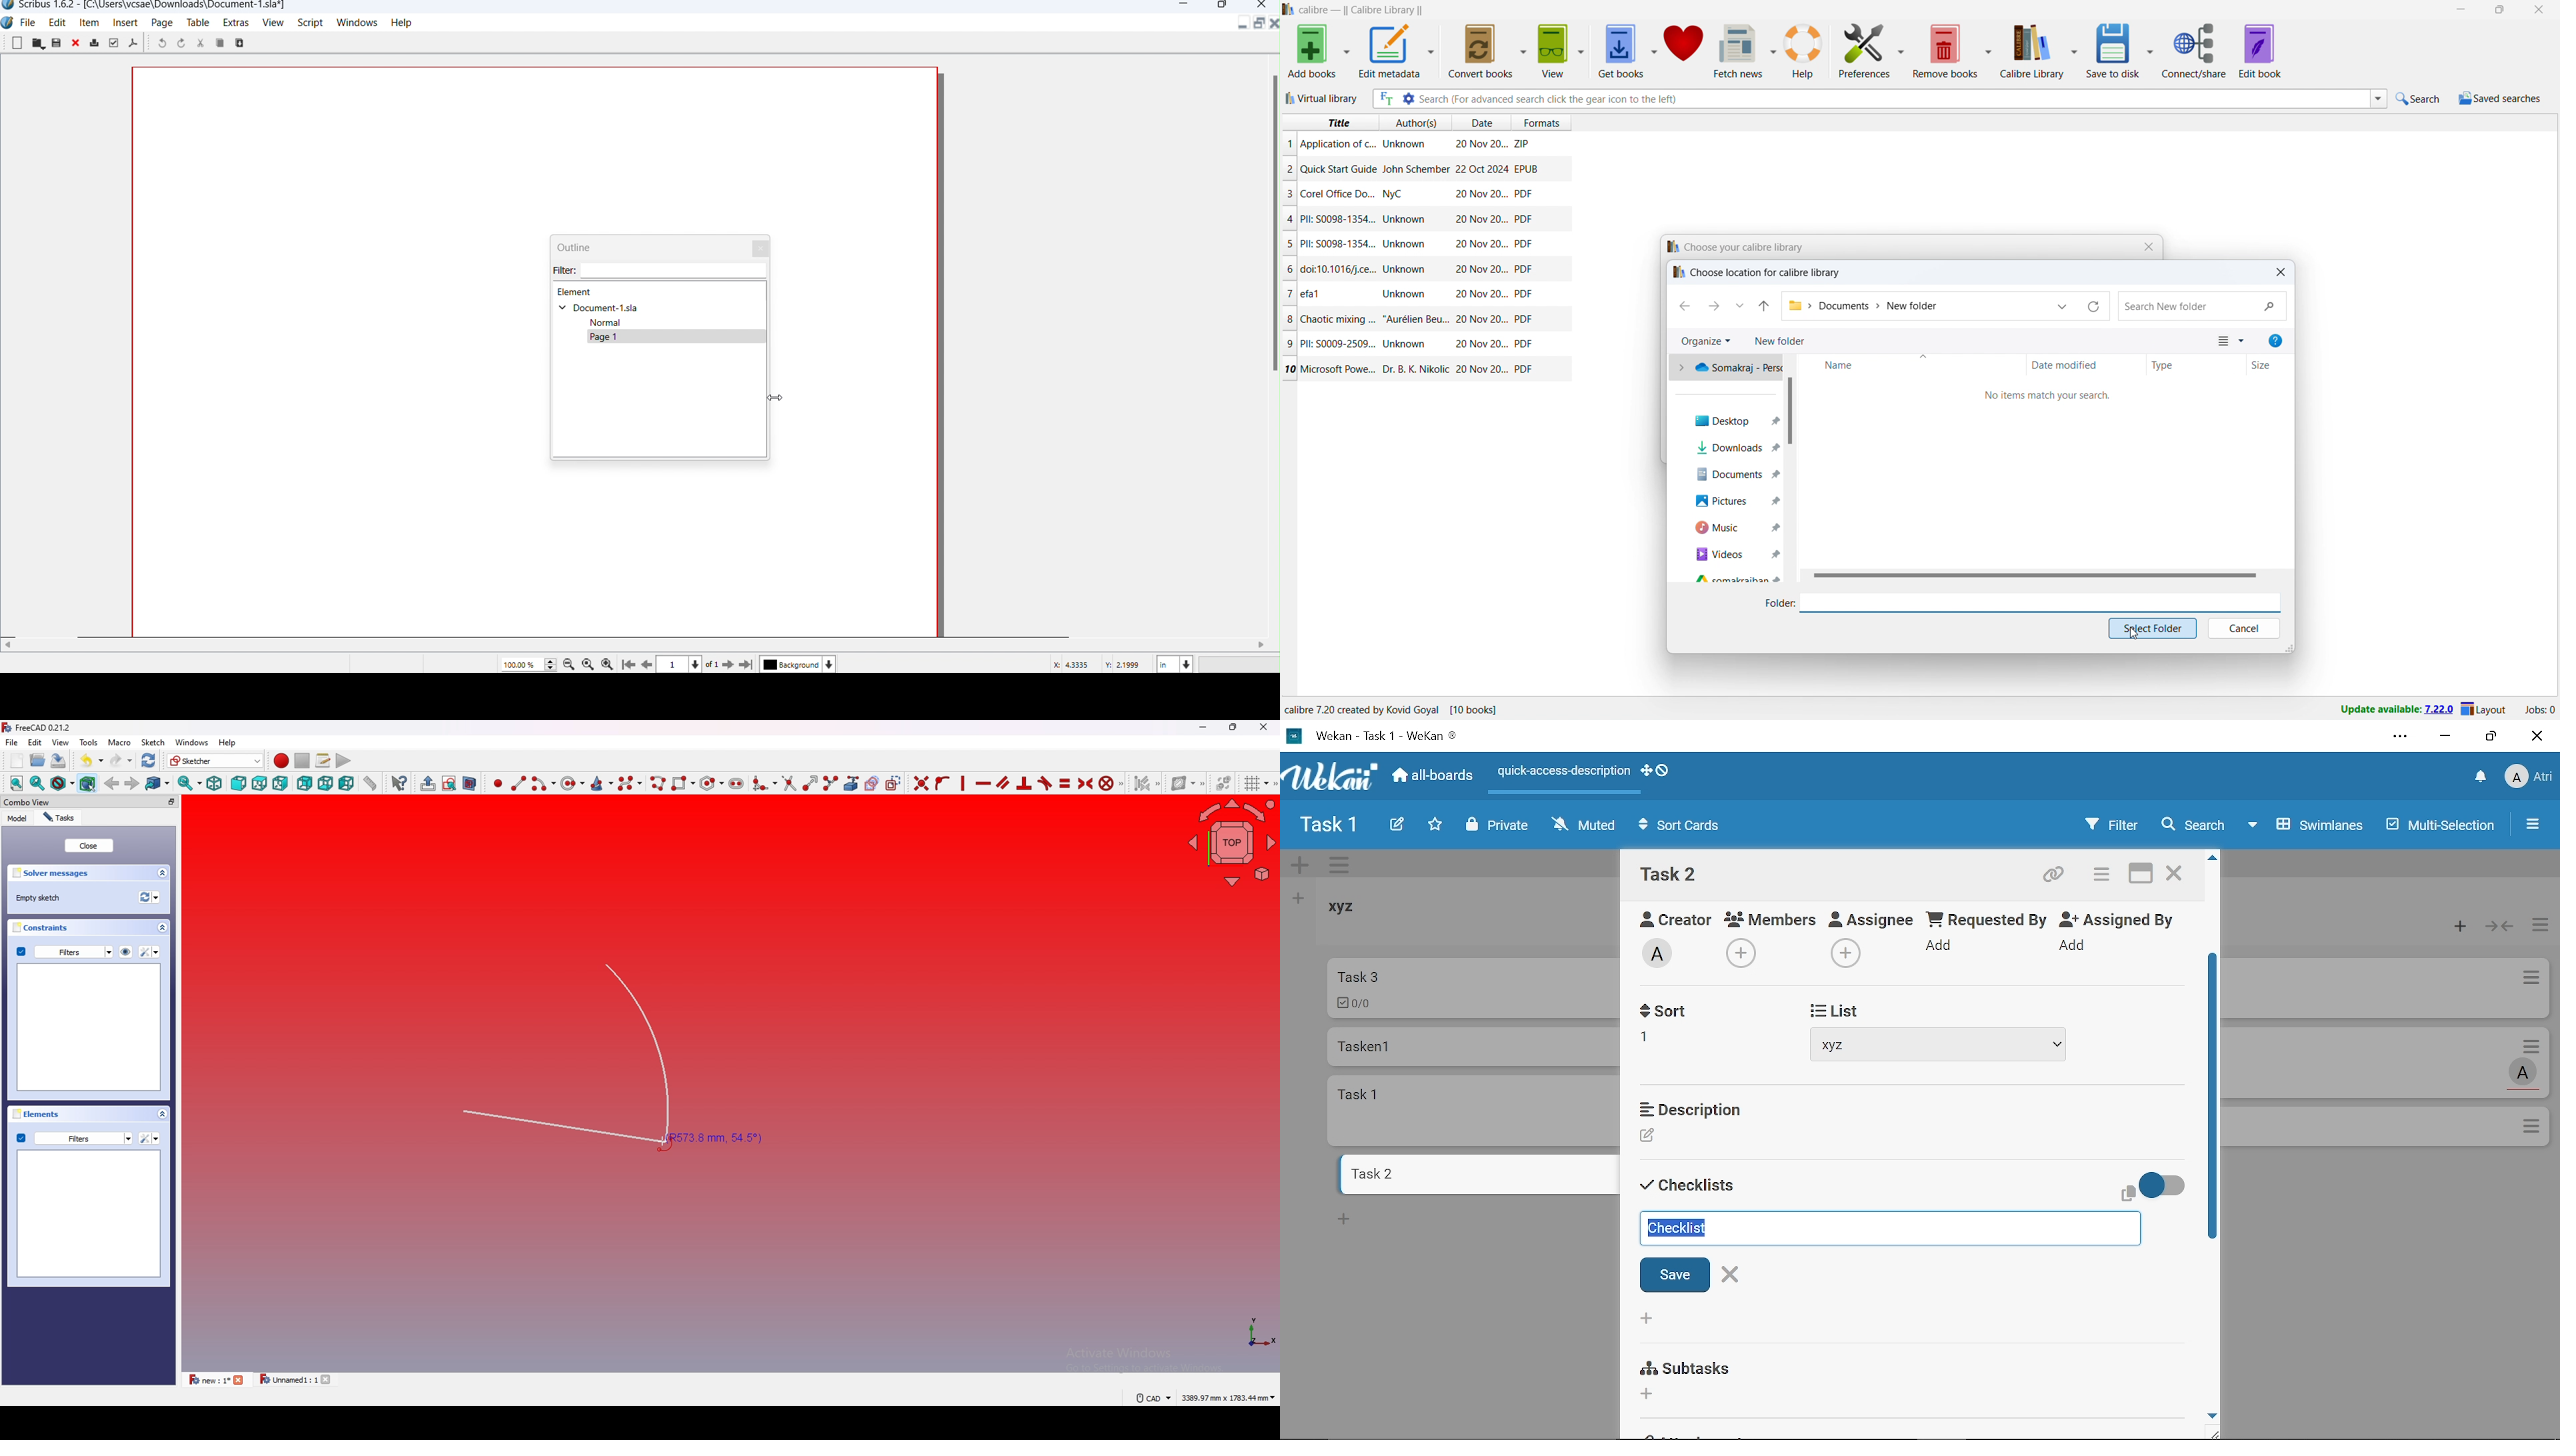 This screenshot has width=2576, height=1456. I want to click on constraint parallel, so click(1003, 782).